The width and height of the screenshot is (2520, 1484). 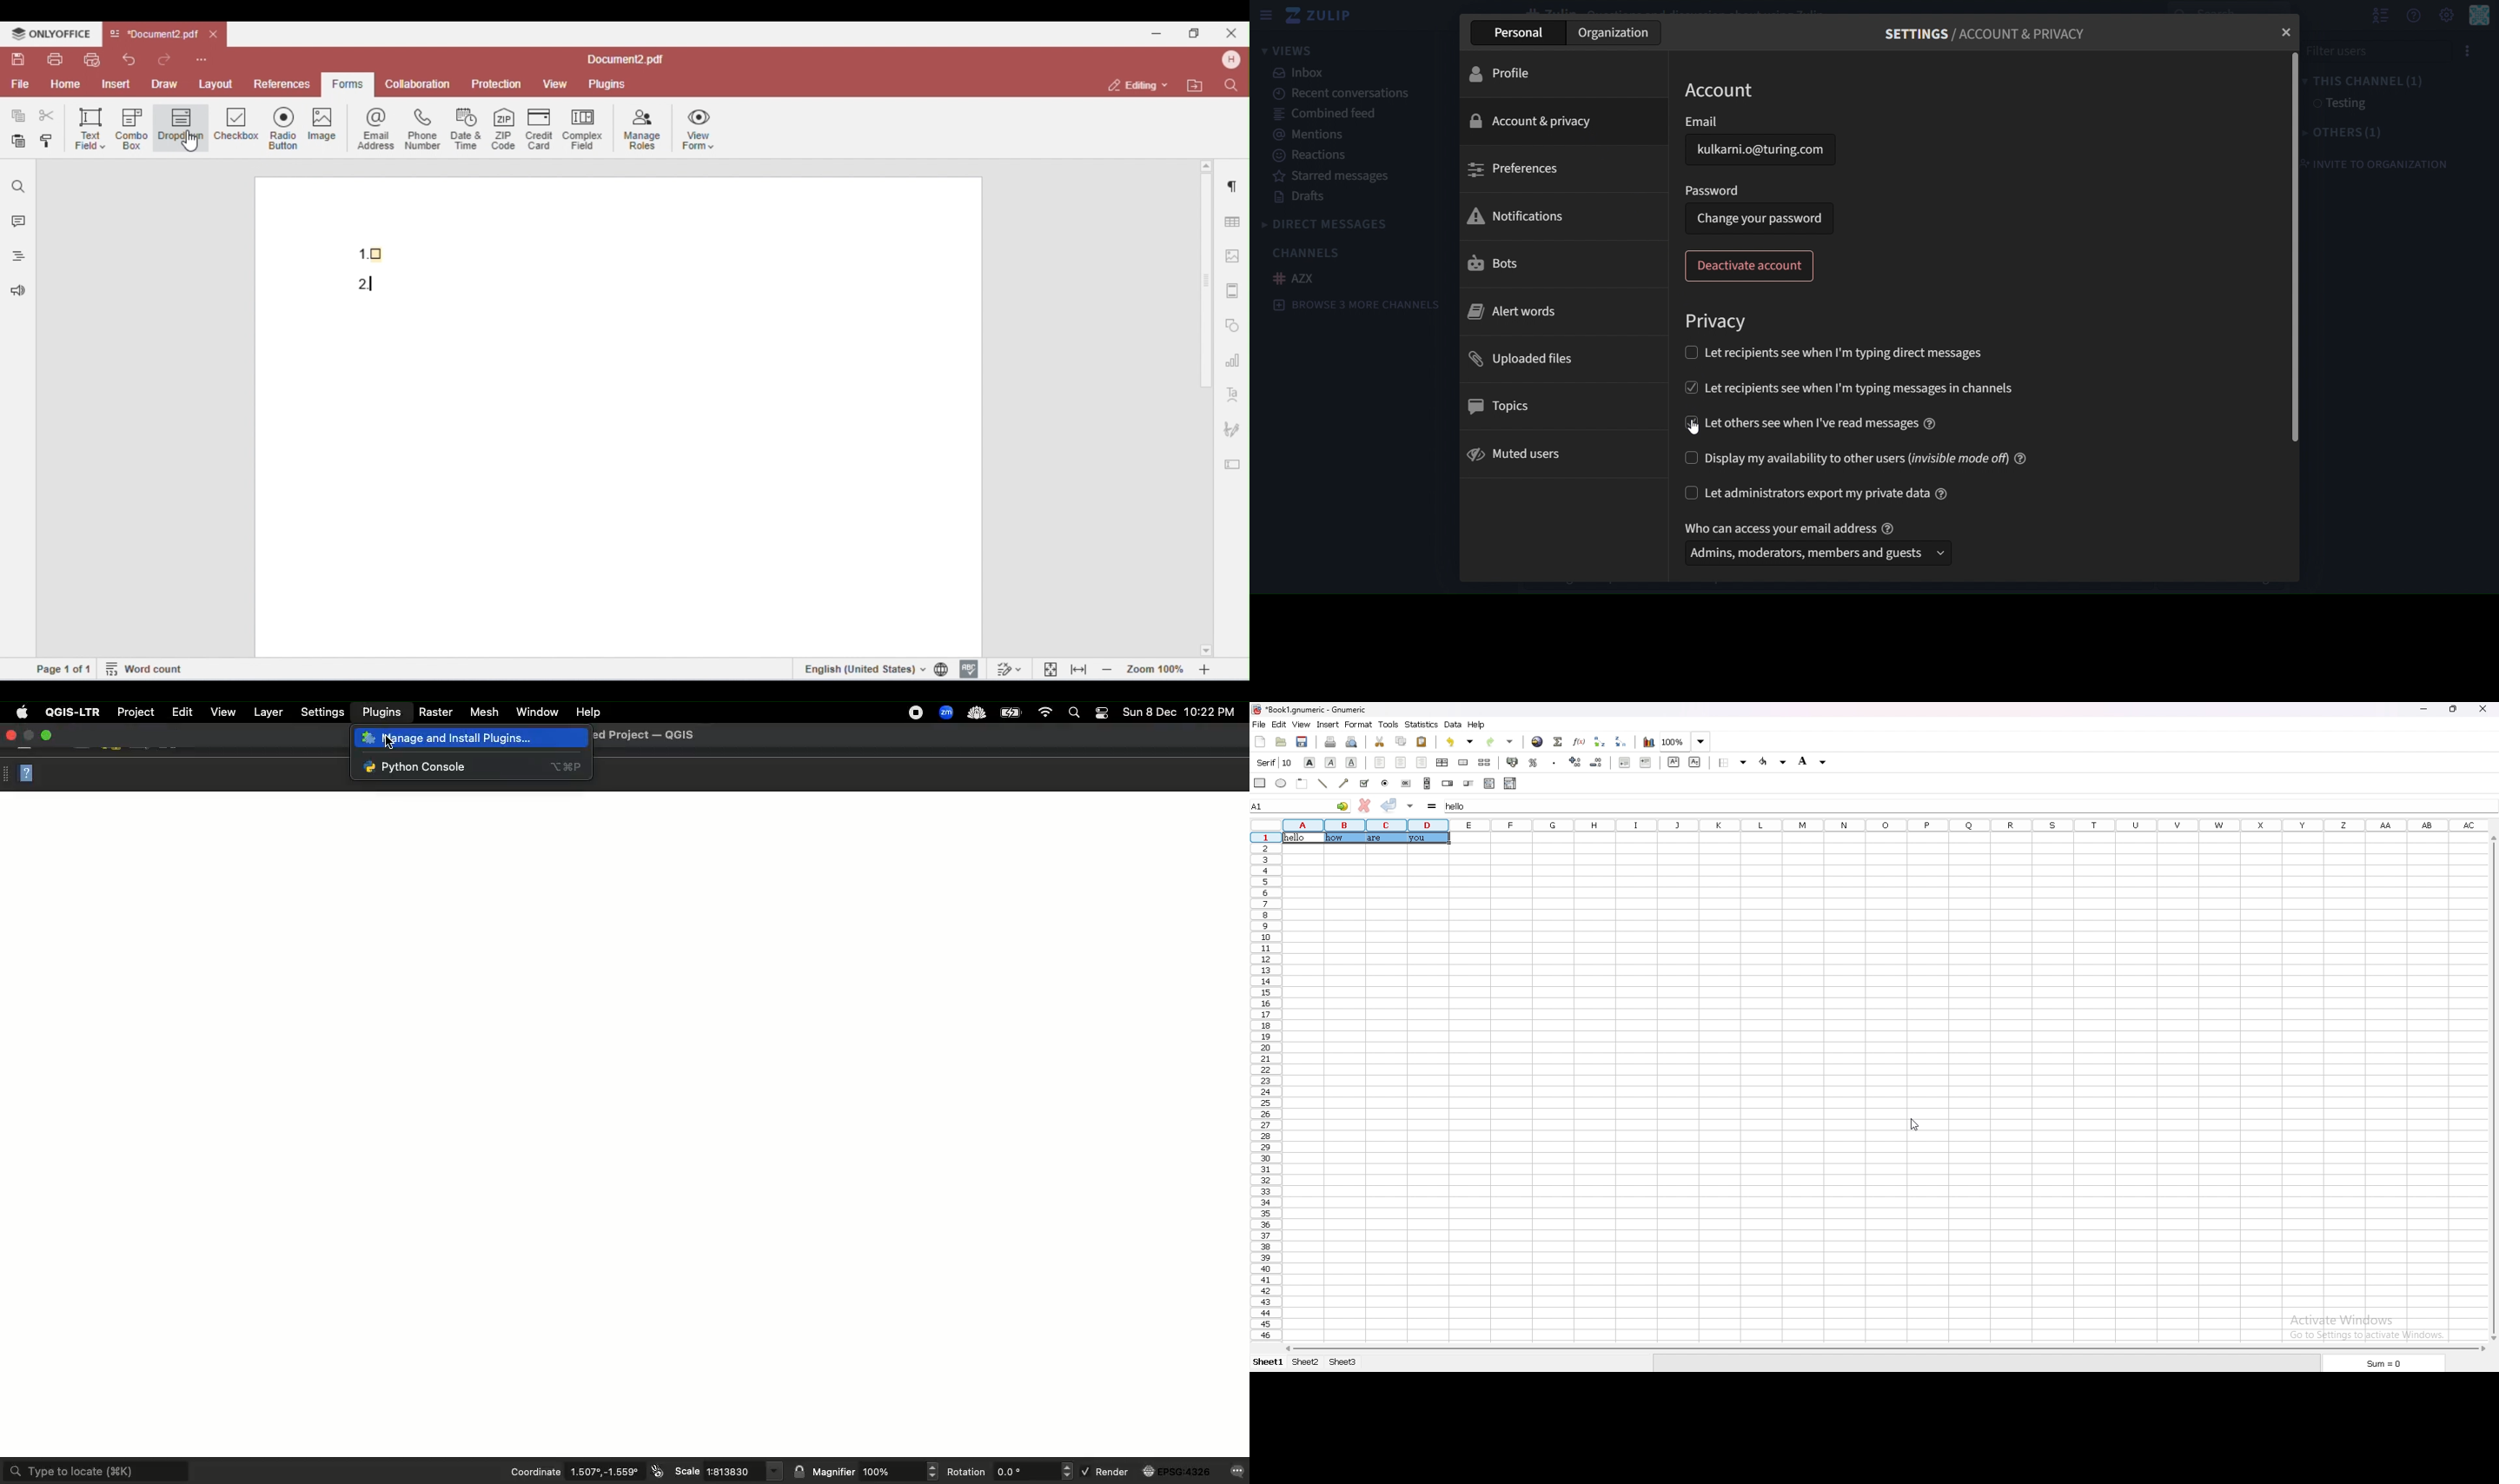 What do you see at coordinates (1577, 762) in the screenshot?
I see `increase decimal` at bounding box center [1577, 762].